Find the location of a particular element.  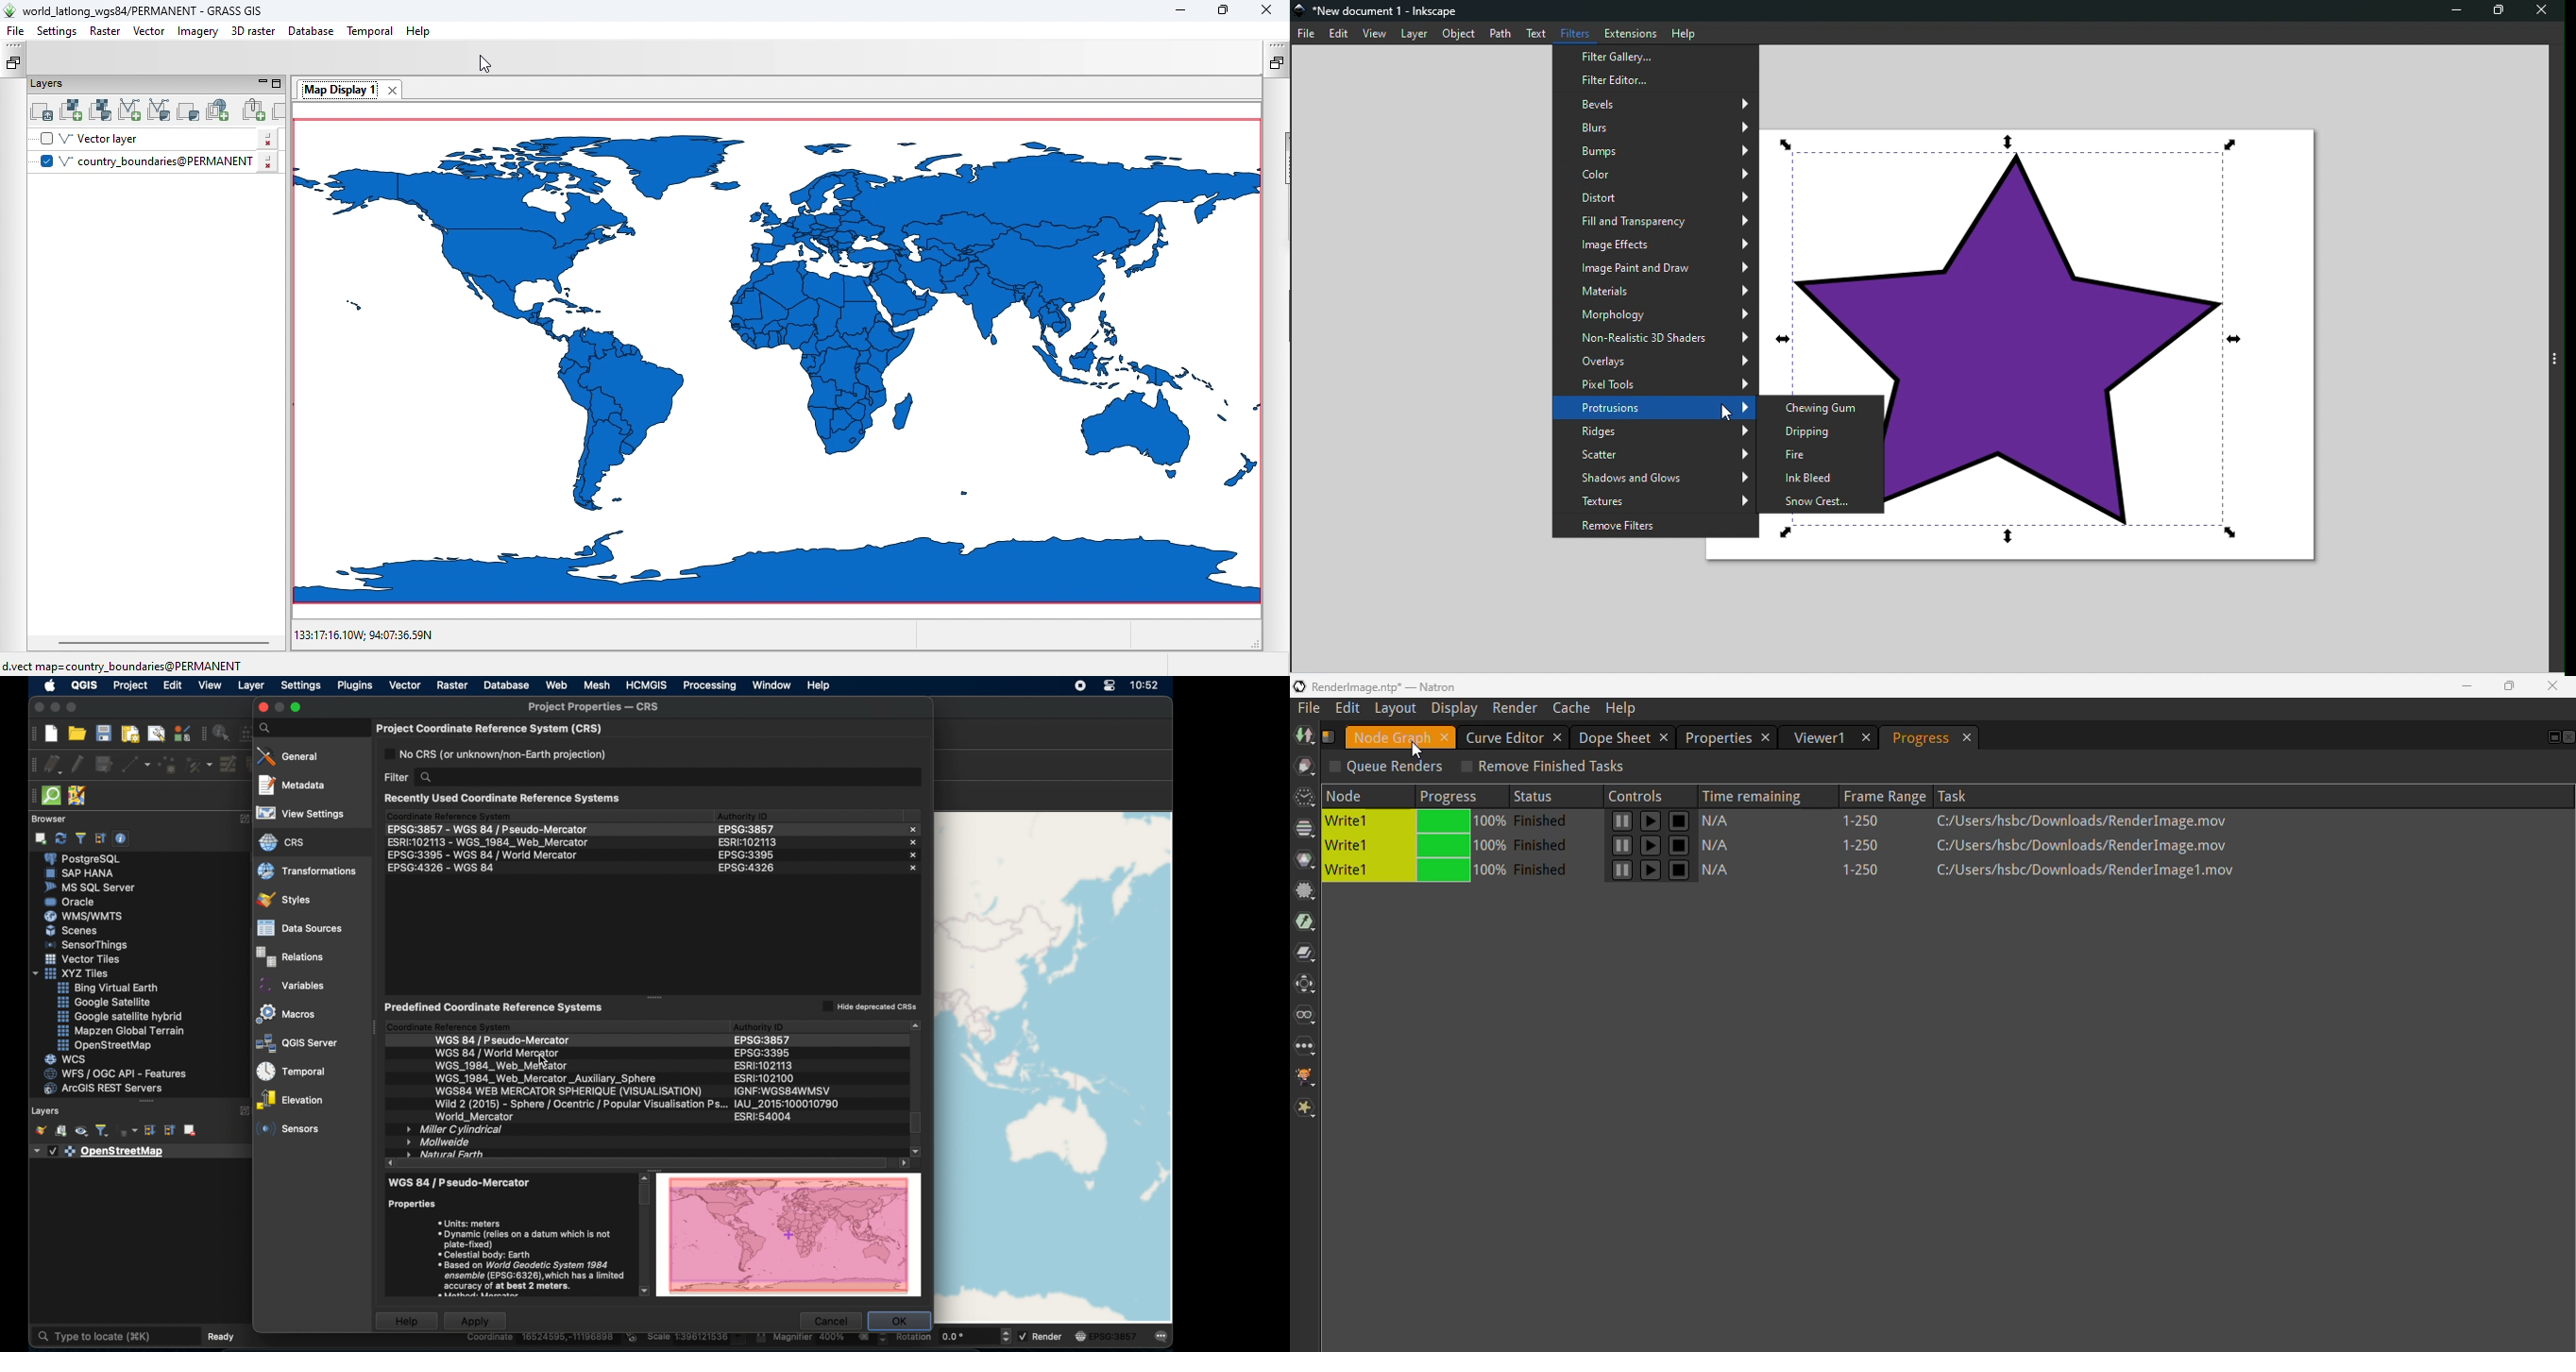

close is located at coordinates (915, 842).